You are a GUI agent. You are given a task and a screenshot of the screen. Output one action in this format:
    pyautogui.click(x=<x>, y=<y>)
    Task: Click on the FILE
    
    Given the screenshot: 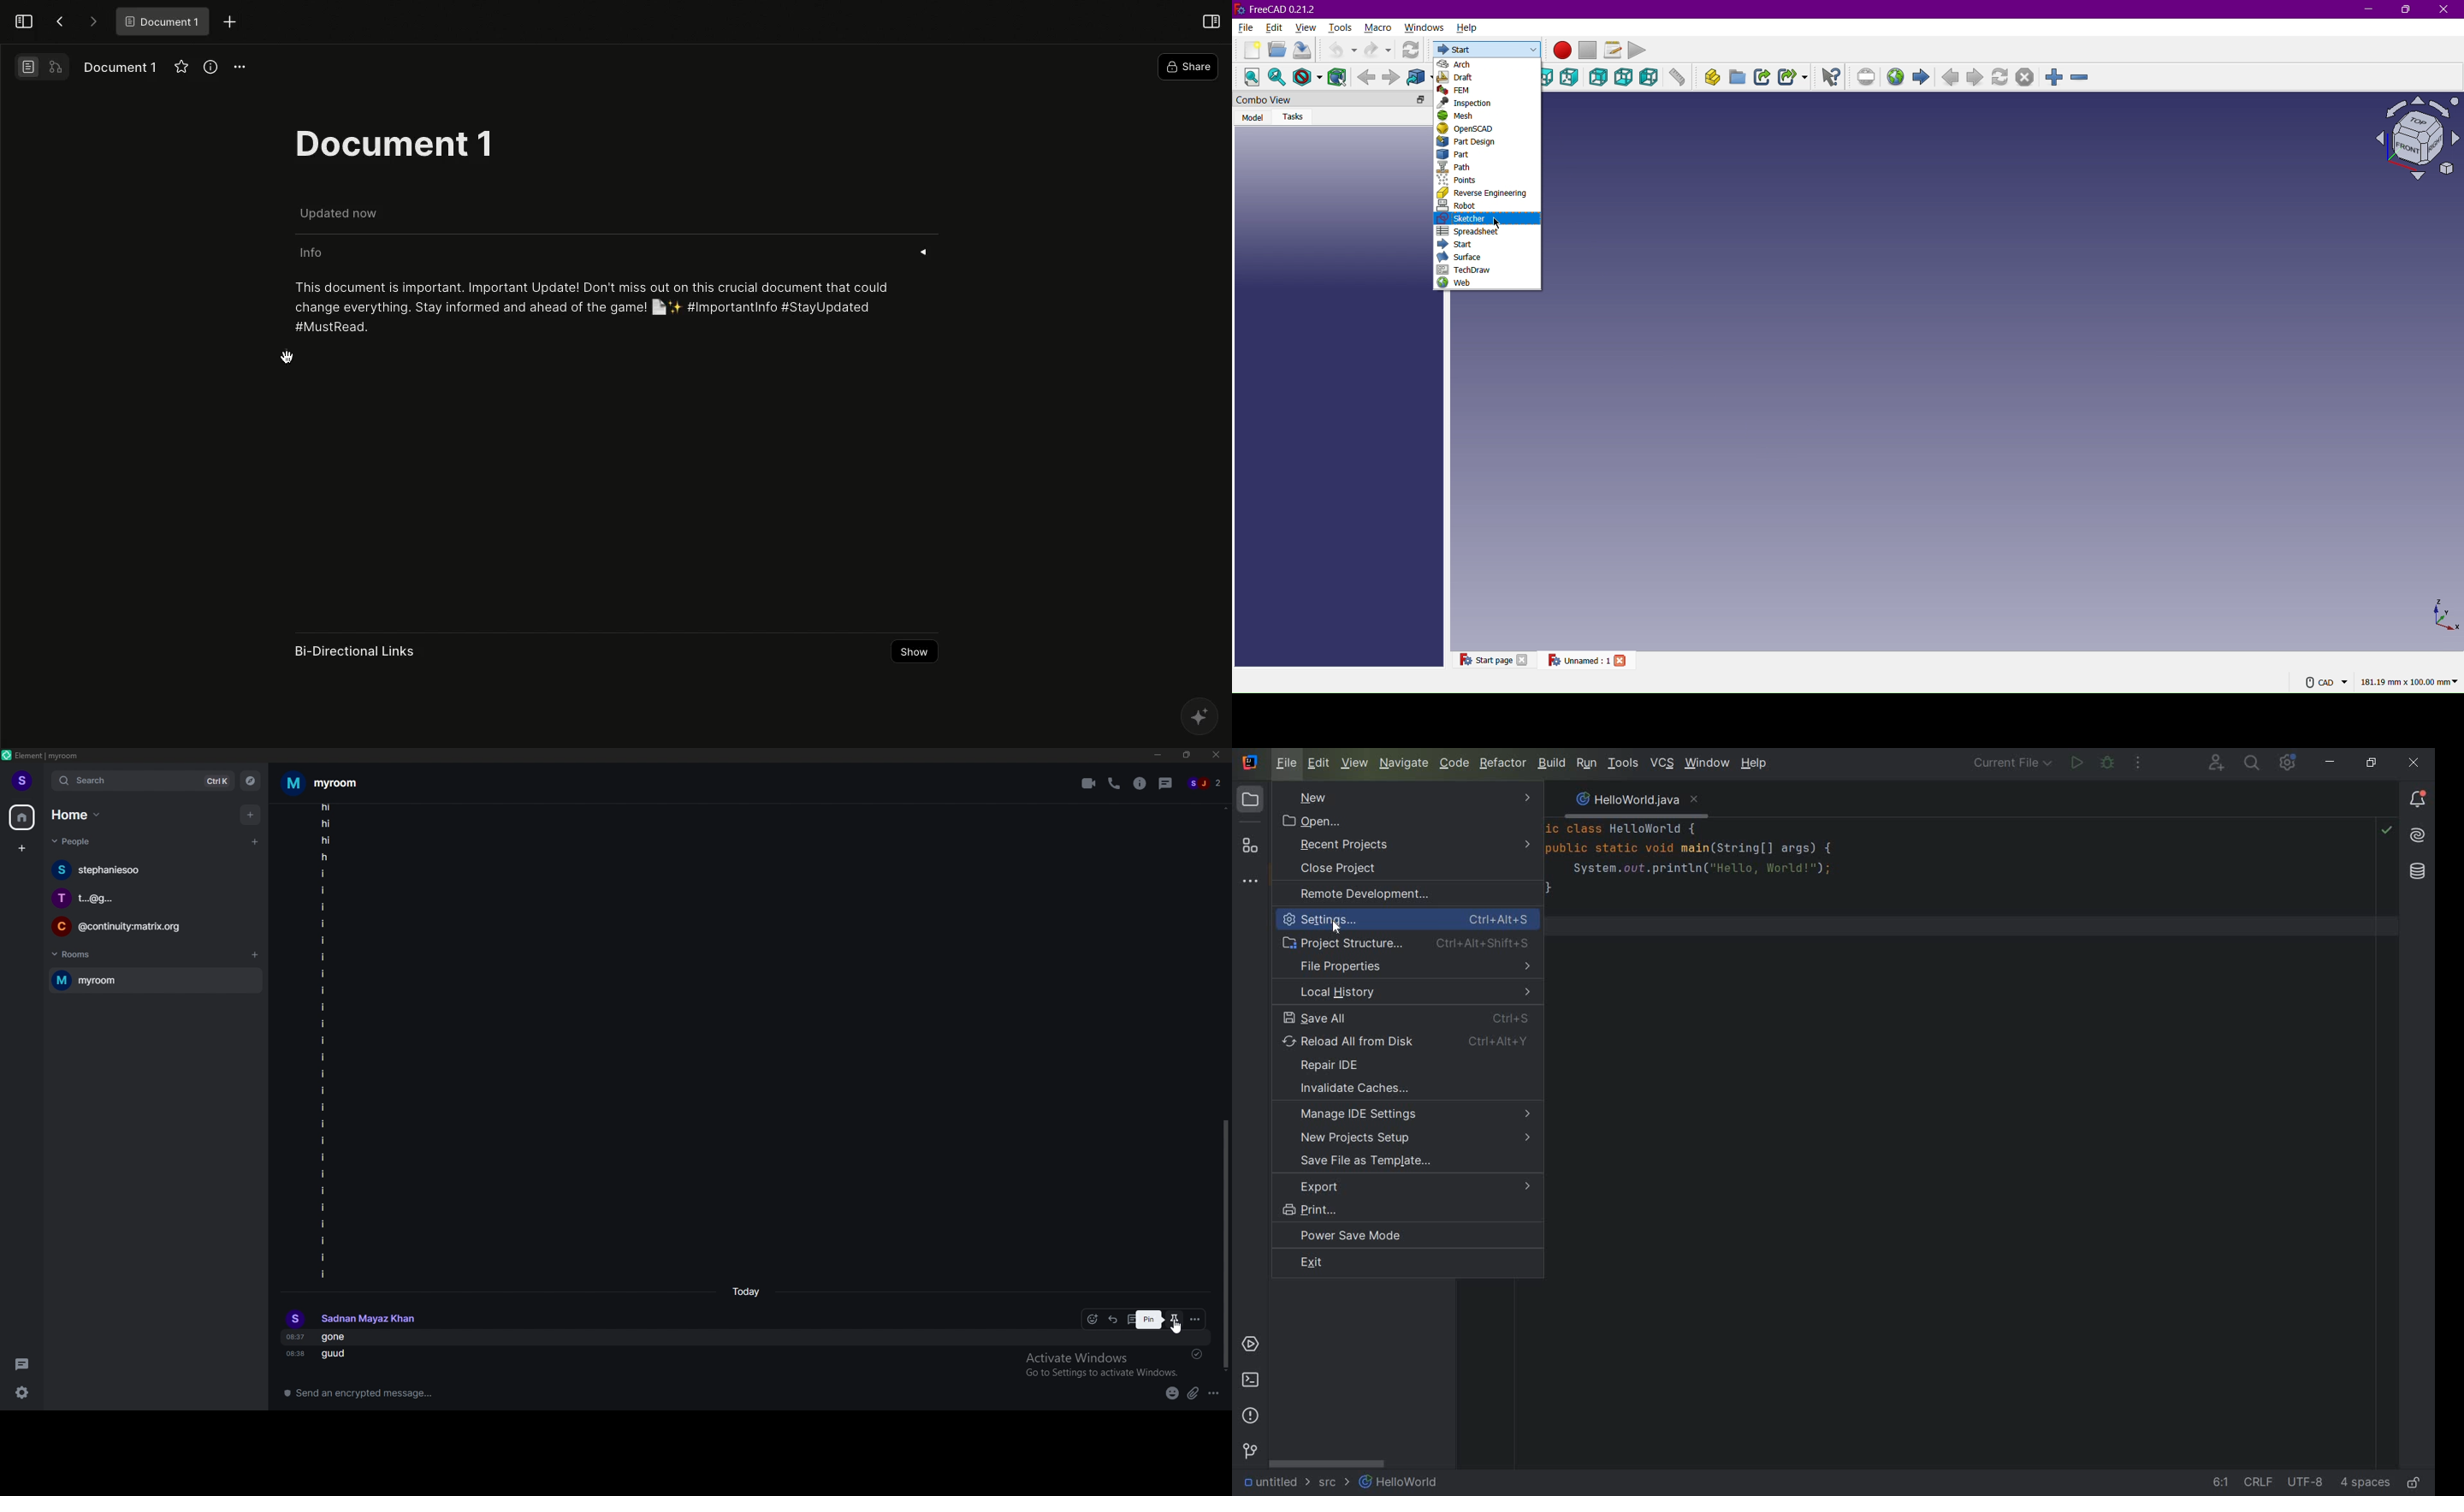 What is the action you would take?
    pyautogui.click(x=1289, y=764)
    